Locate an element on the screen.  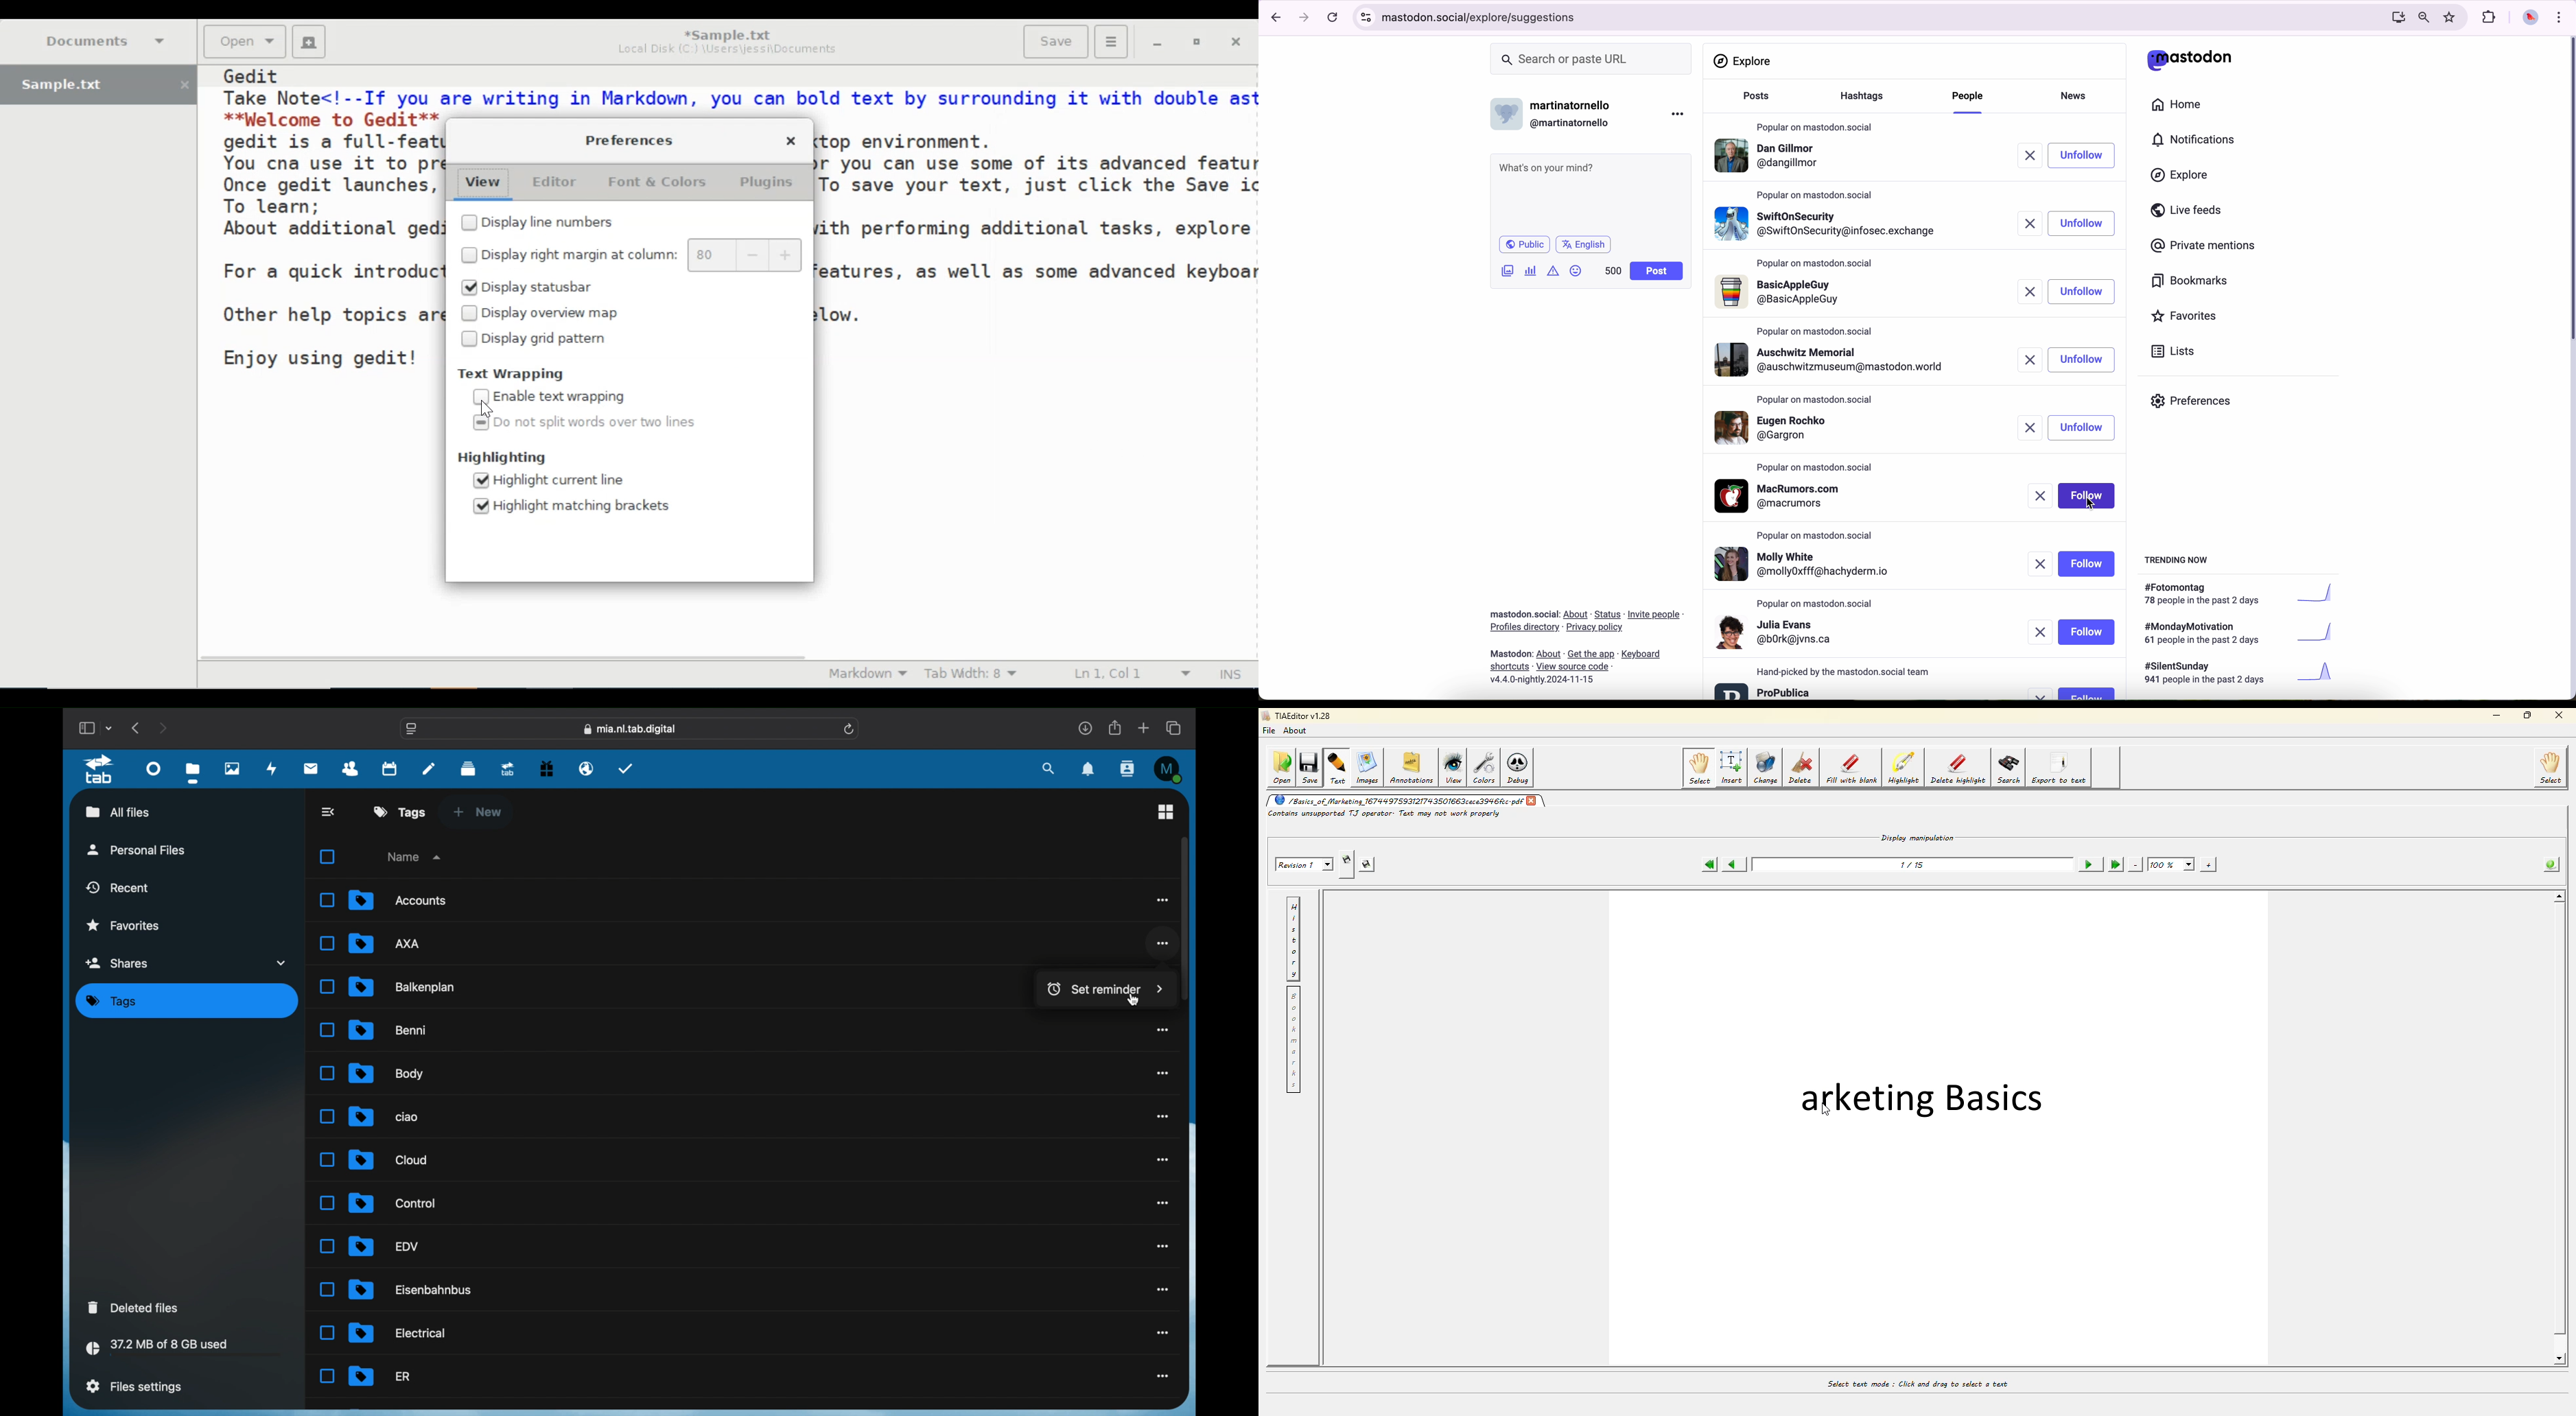
tasks is located at coordinates (626, 768).